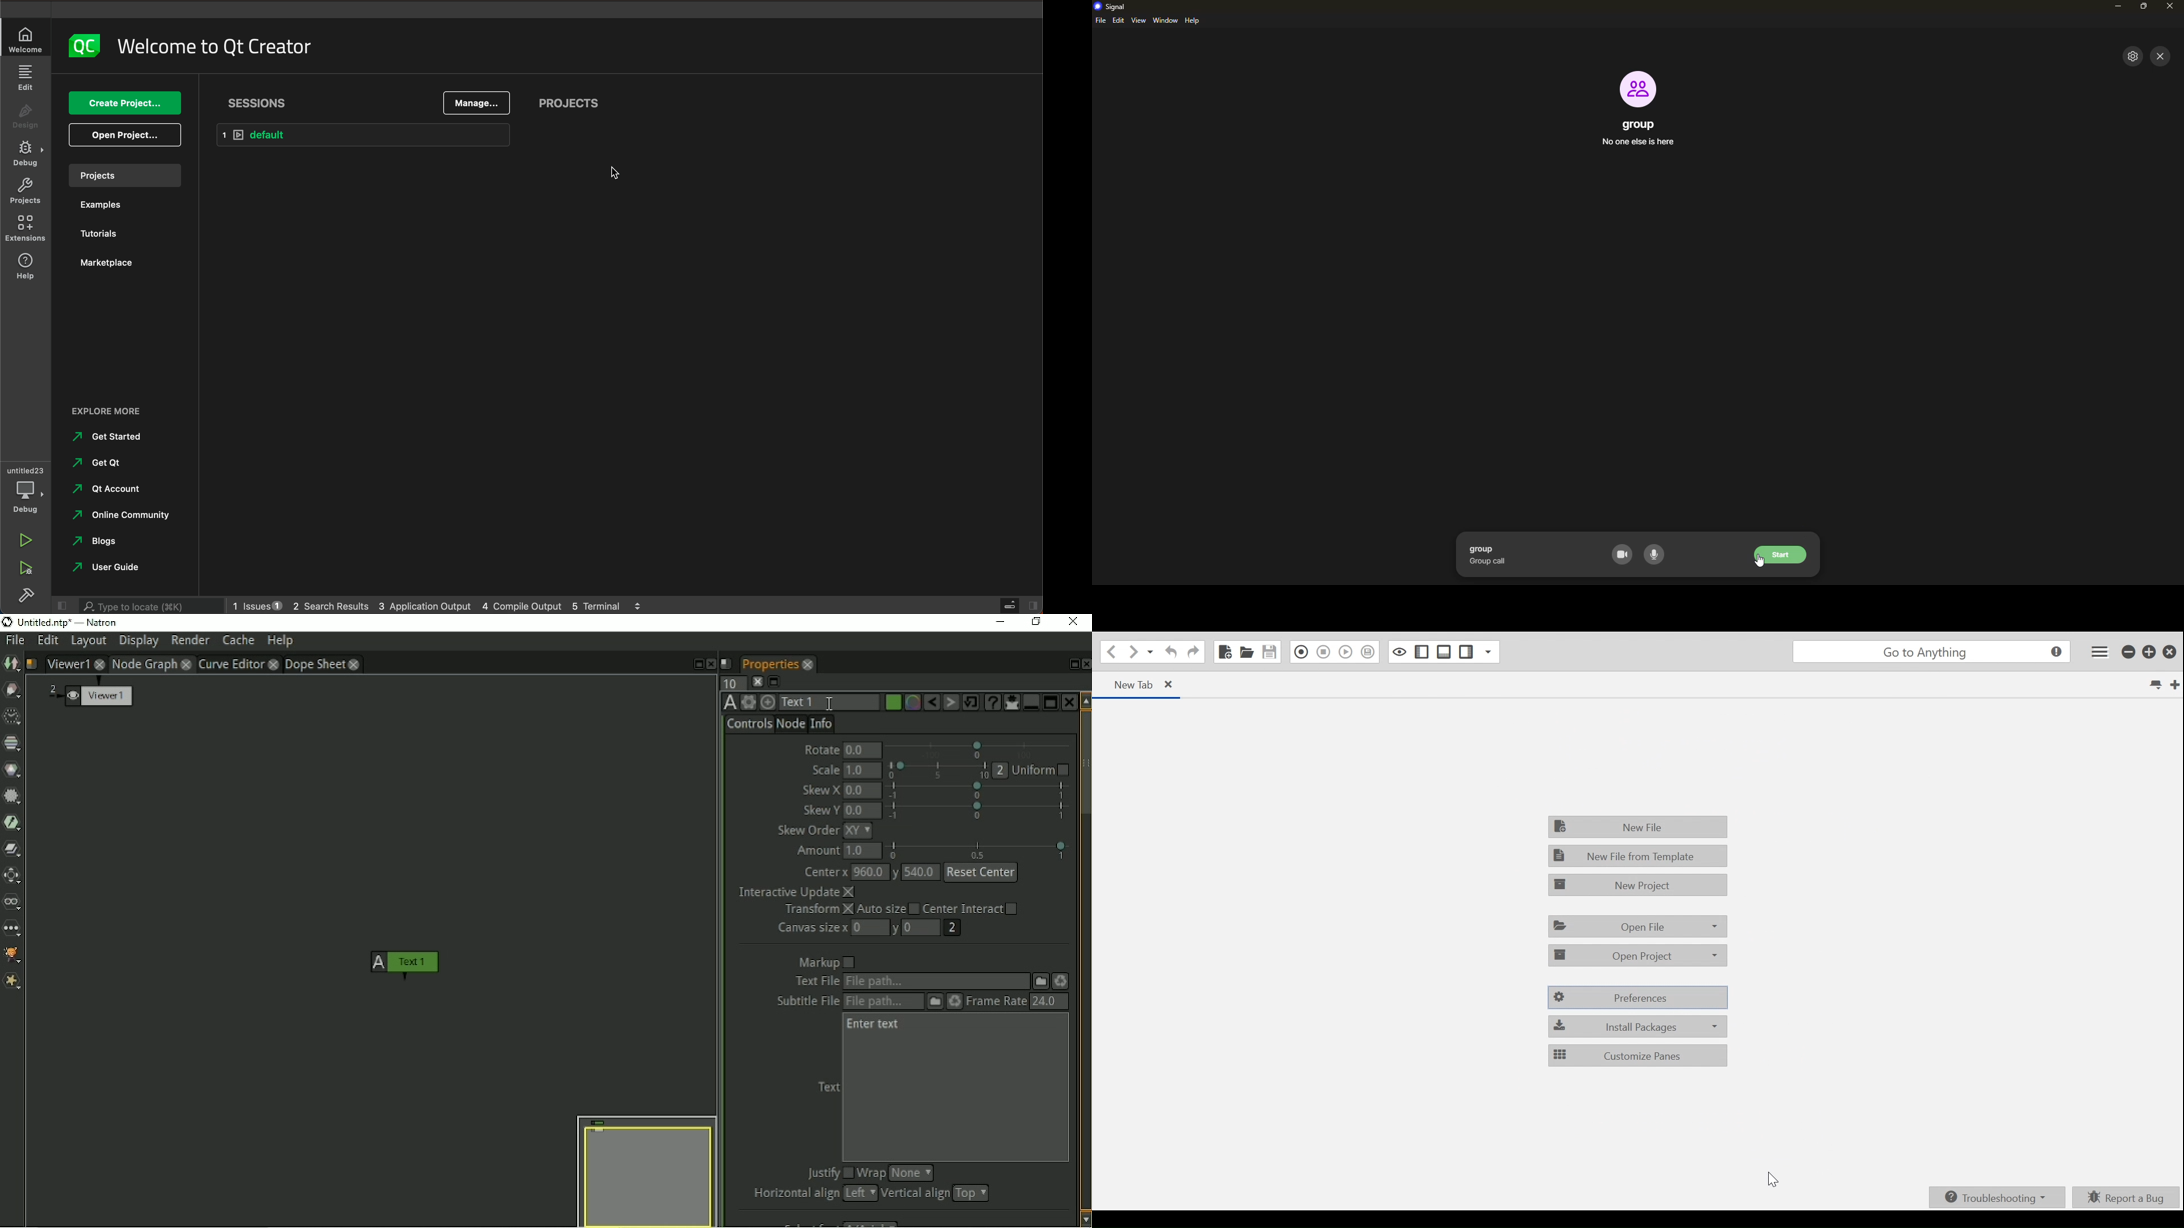 This screenshot has width=2184, height=1232. Describe the element at coordinates (118, 407) in the screenshot. I see `explore more` at that location.